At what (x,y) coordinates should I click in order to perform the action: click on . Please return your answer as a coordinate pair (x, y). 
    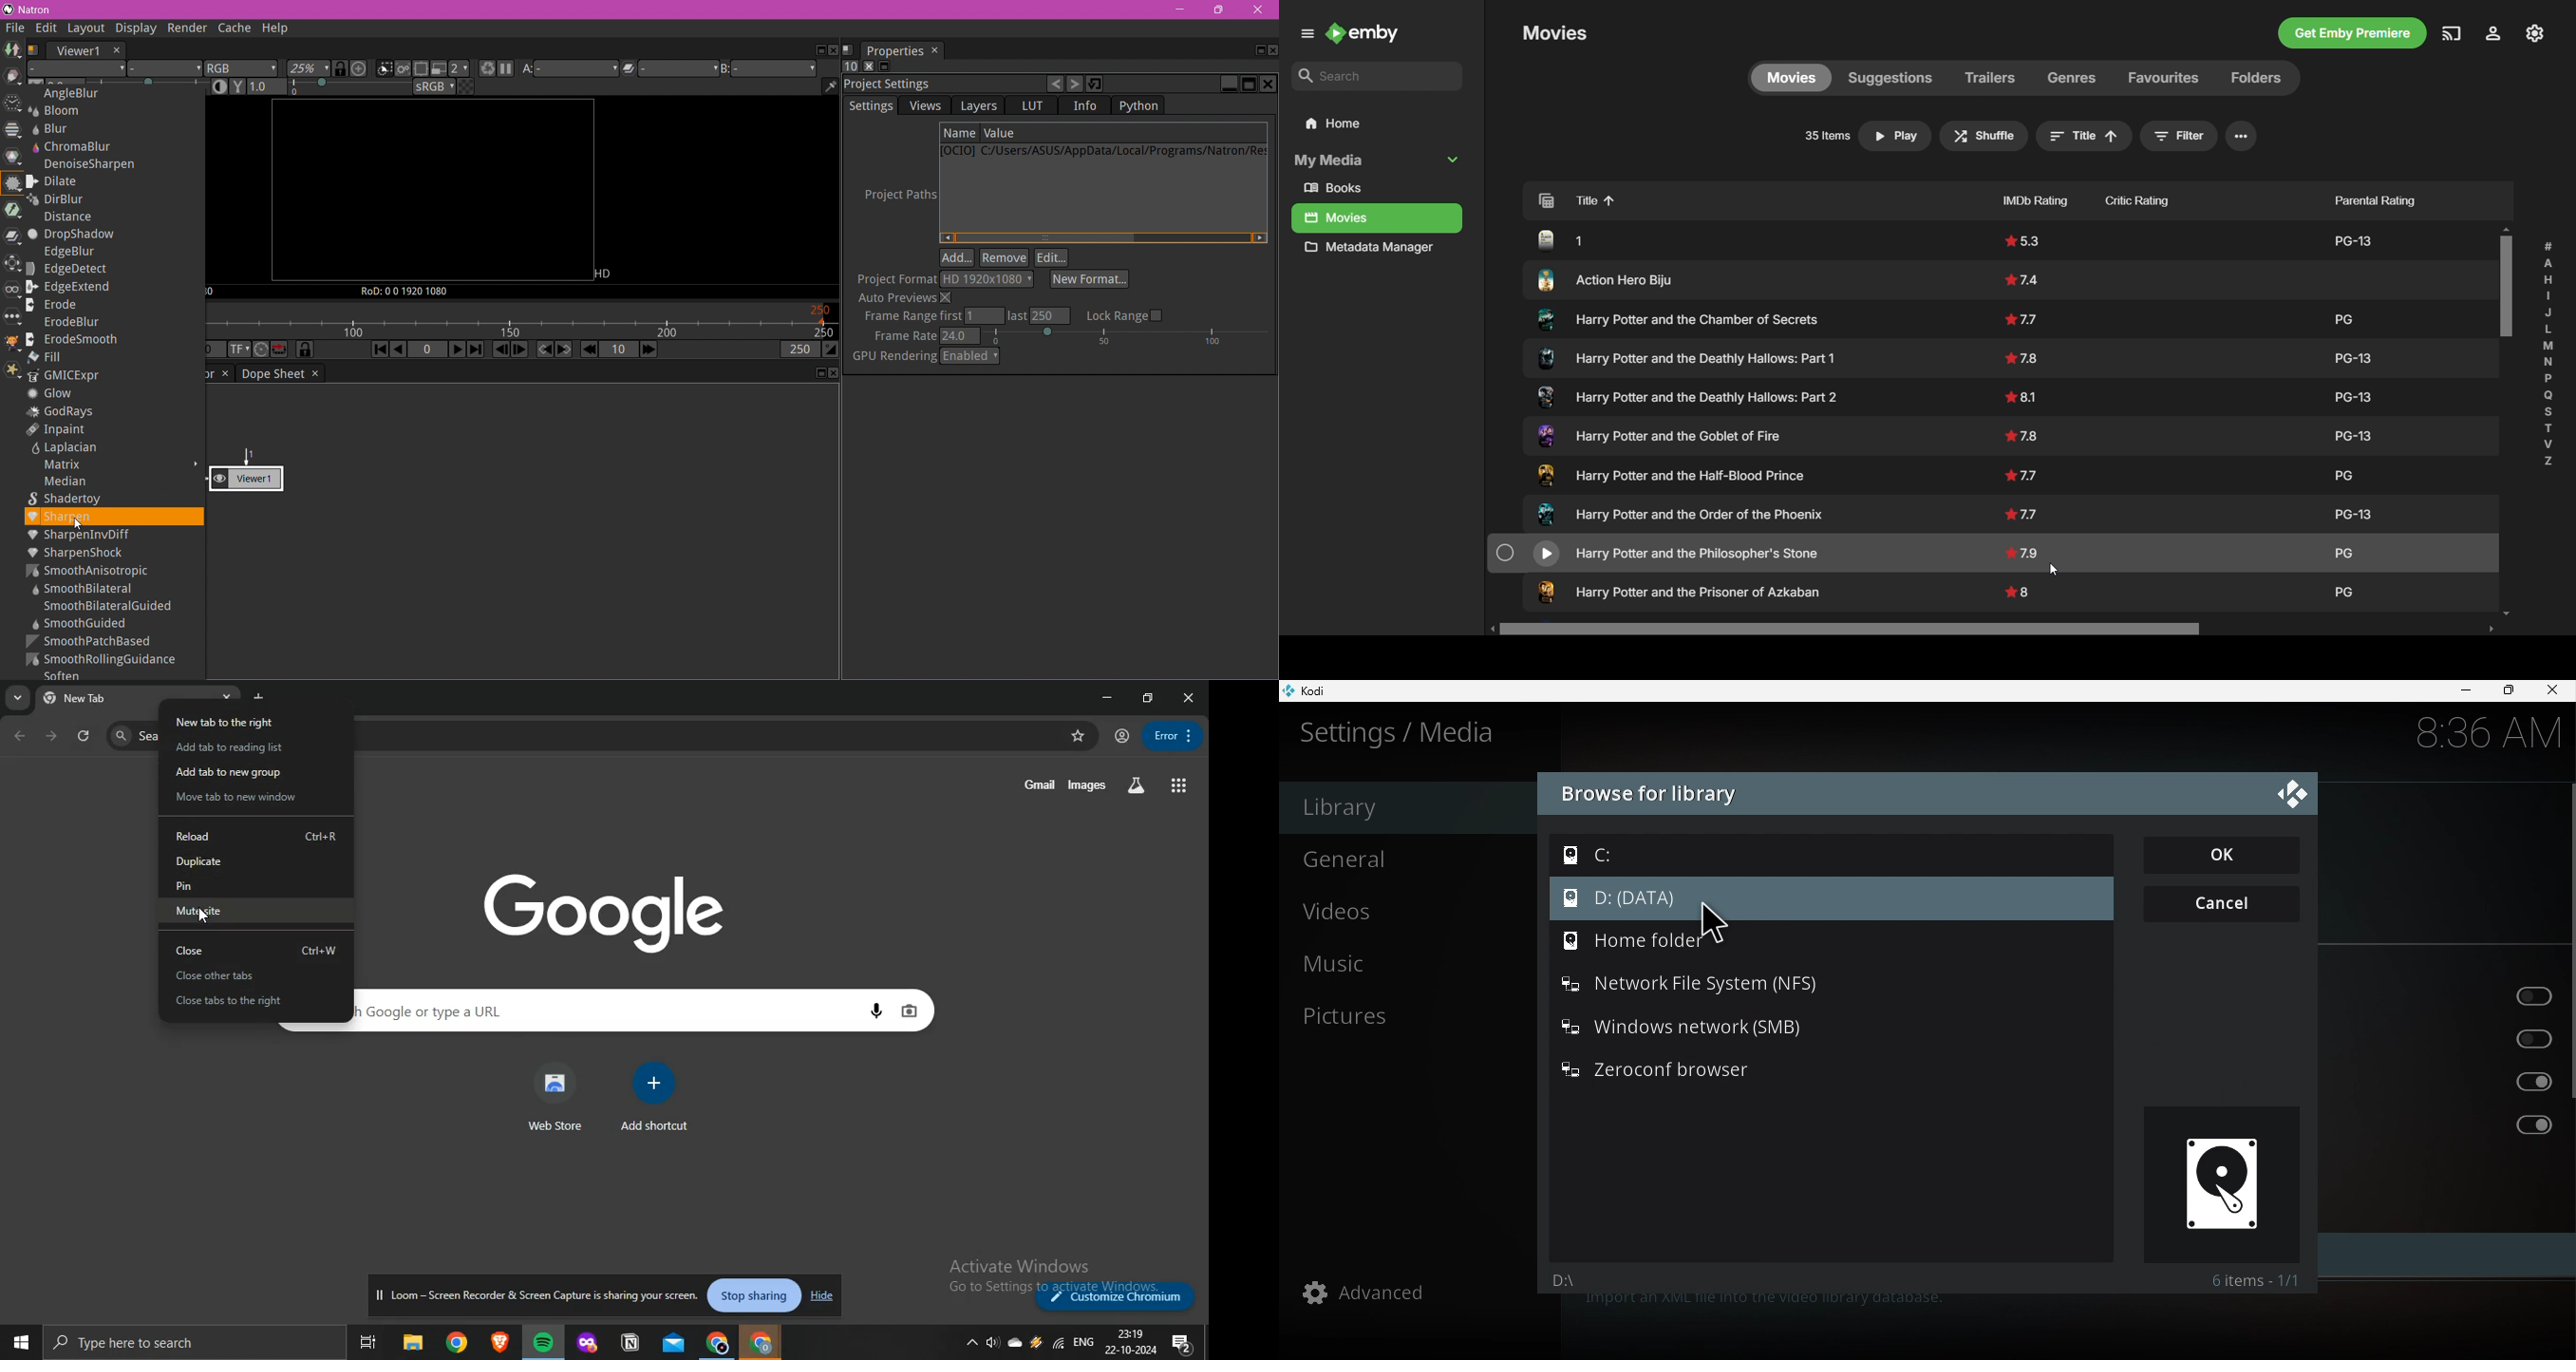
    Looking at the image, I should click on (1573, 236).